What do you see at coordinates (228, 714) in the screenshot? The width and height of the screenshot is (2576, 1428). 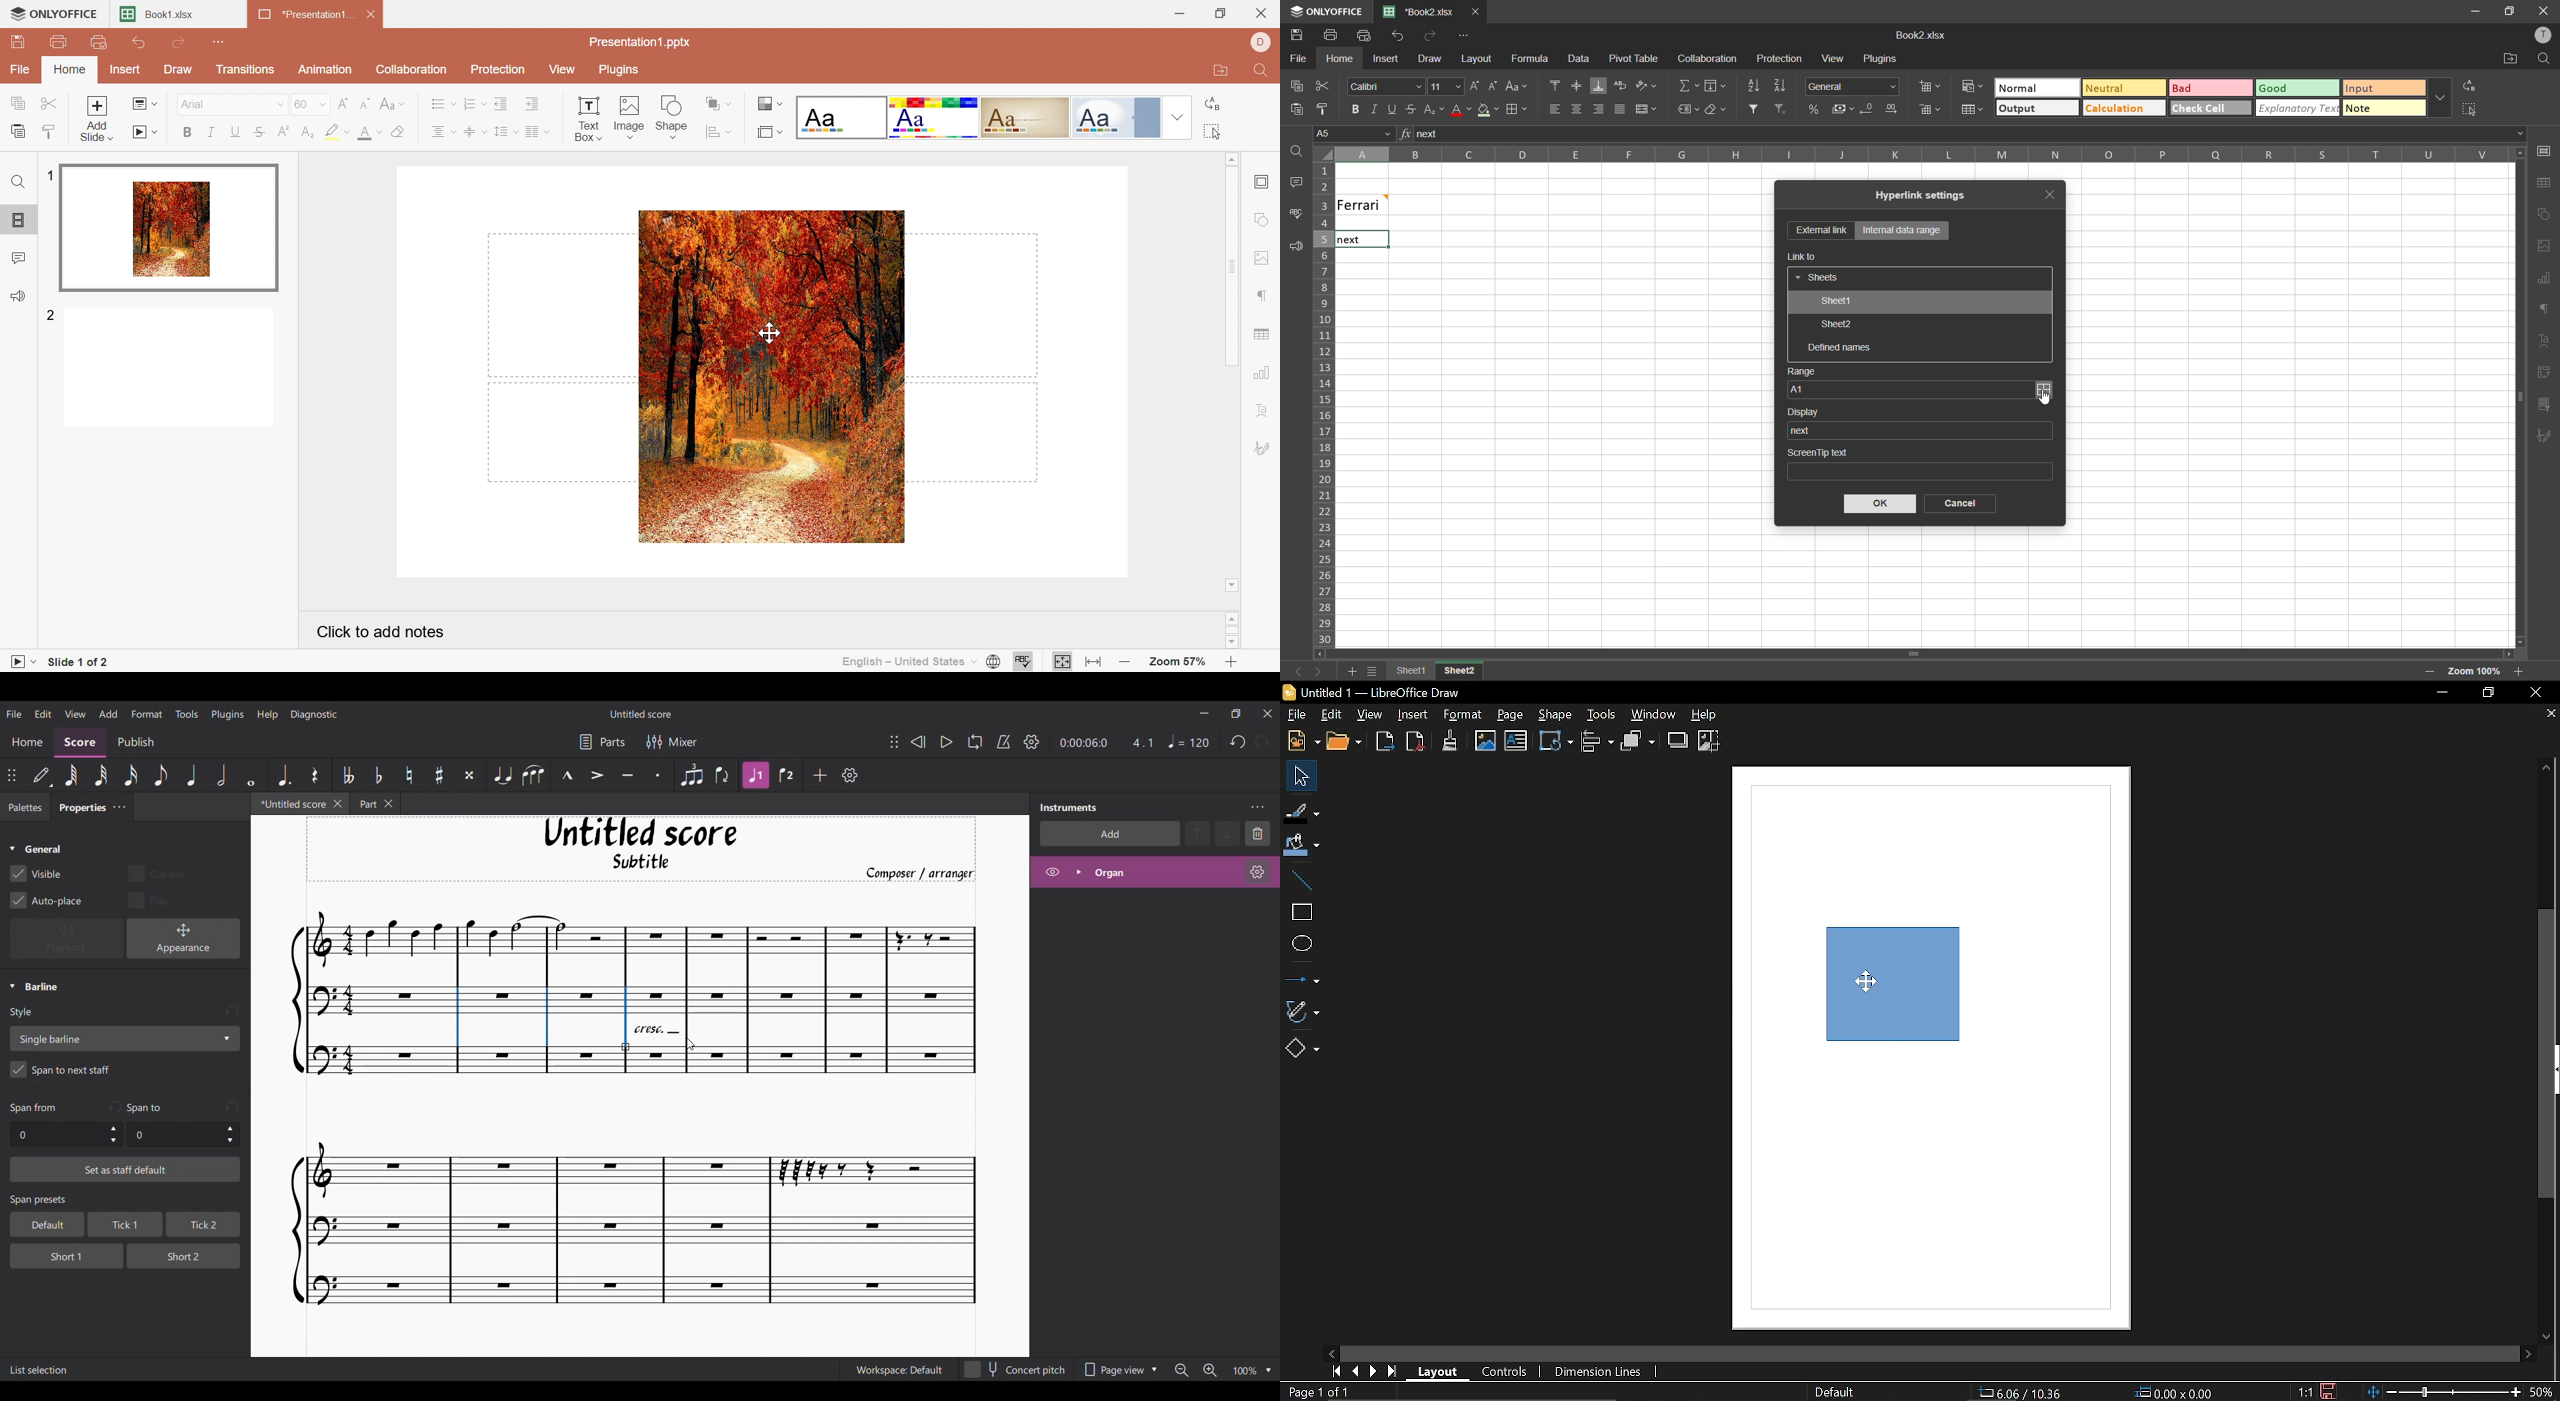 I see `Plugins menu` at bounding box center [228, 714].